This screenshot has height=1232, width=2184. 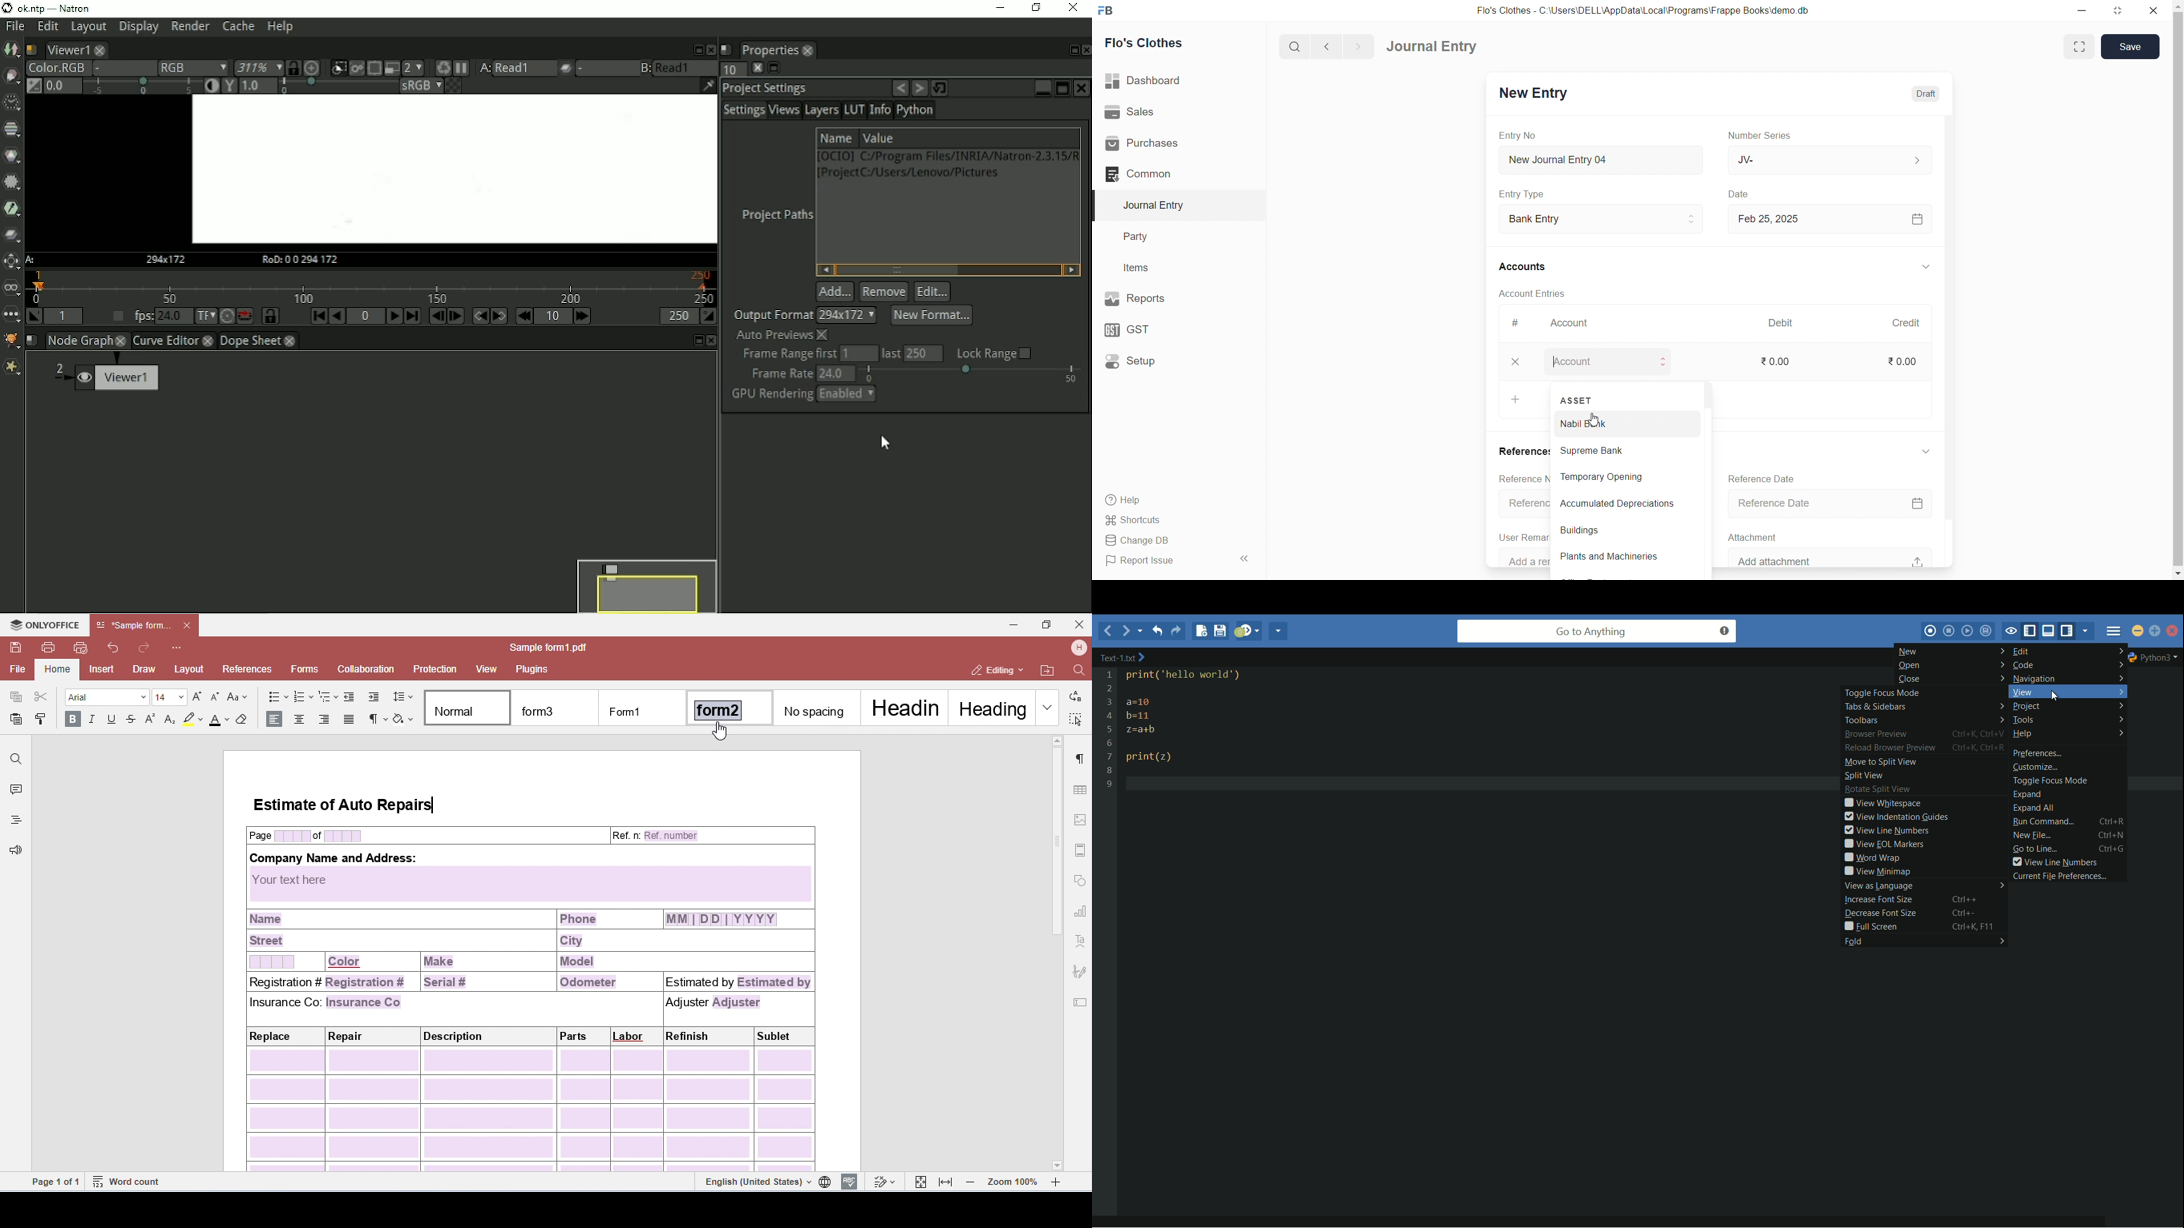 What do you see at coordinates (1521, 558) in the screenshot?
I see `Add a remark` at bounding box center [1521, 558].